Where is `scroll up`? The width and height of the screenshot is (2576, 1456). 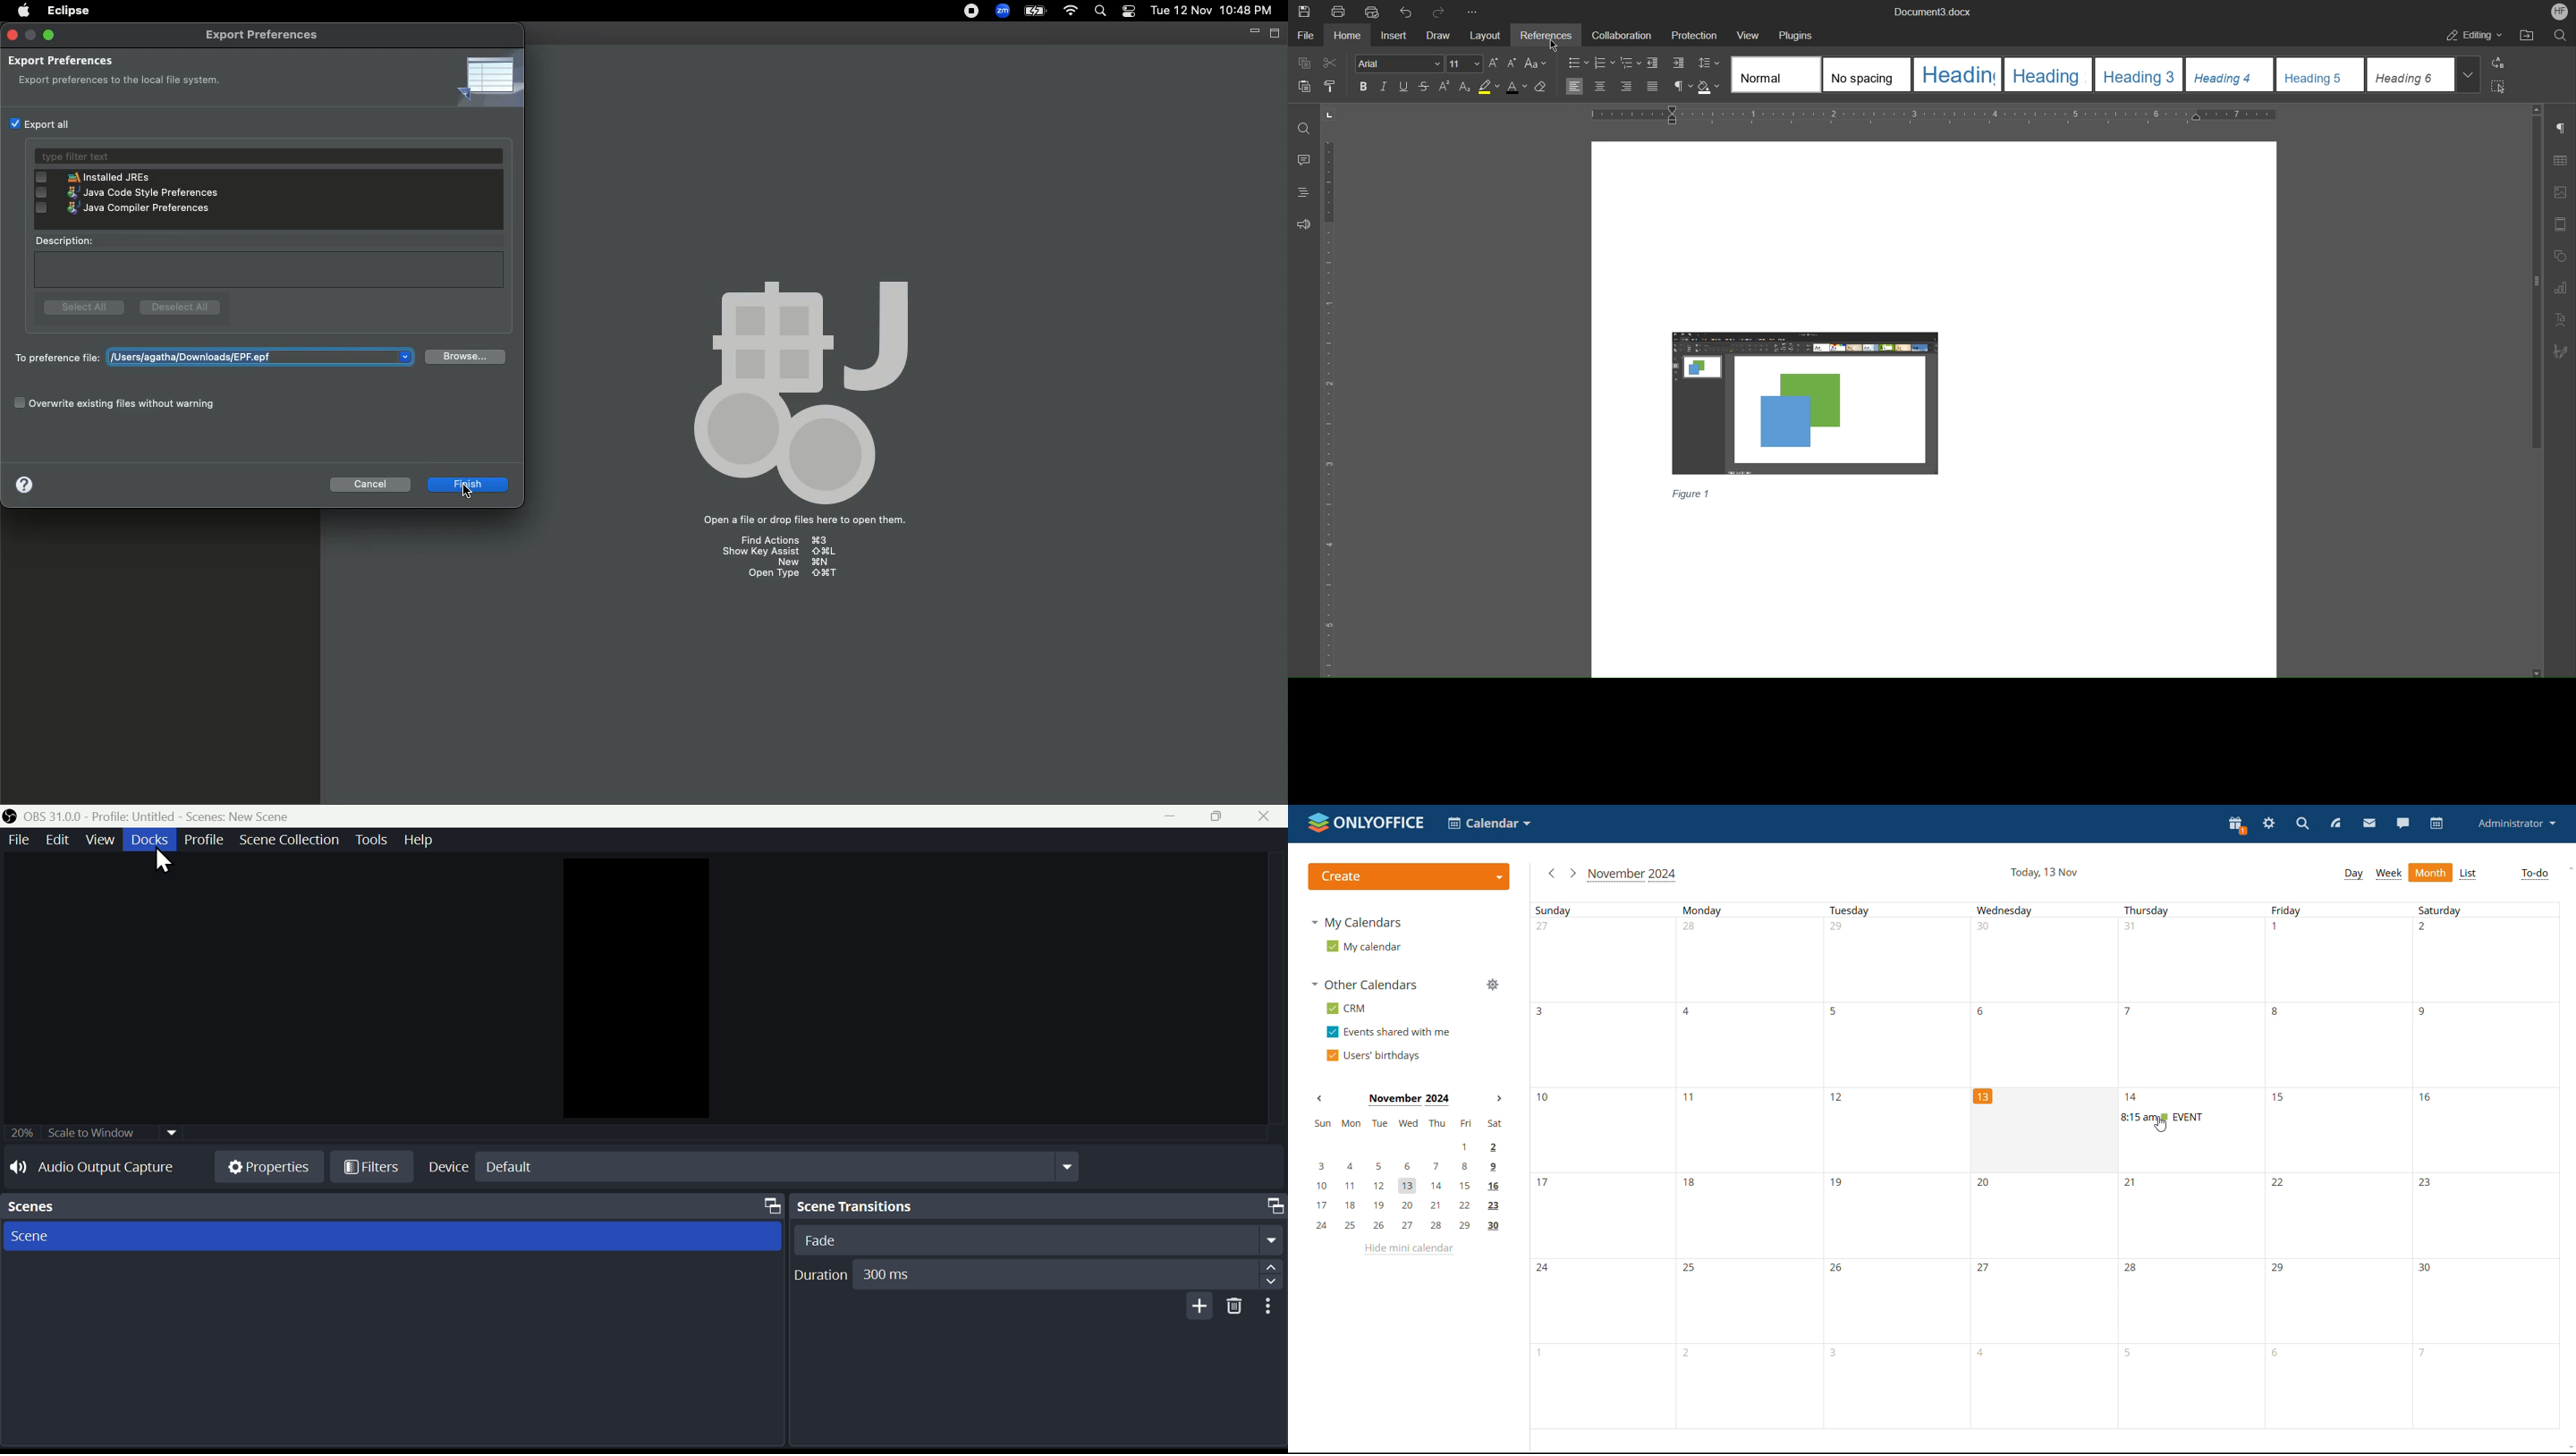 scroll up is located at coordinates (2570, 868).